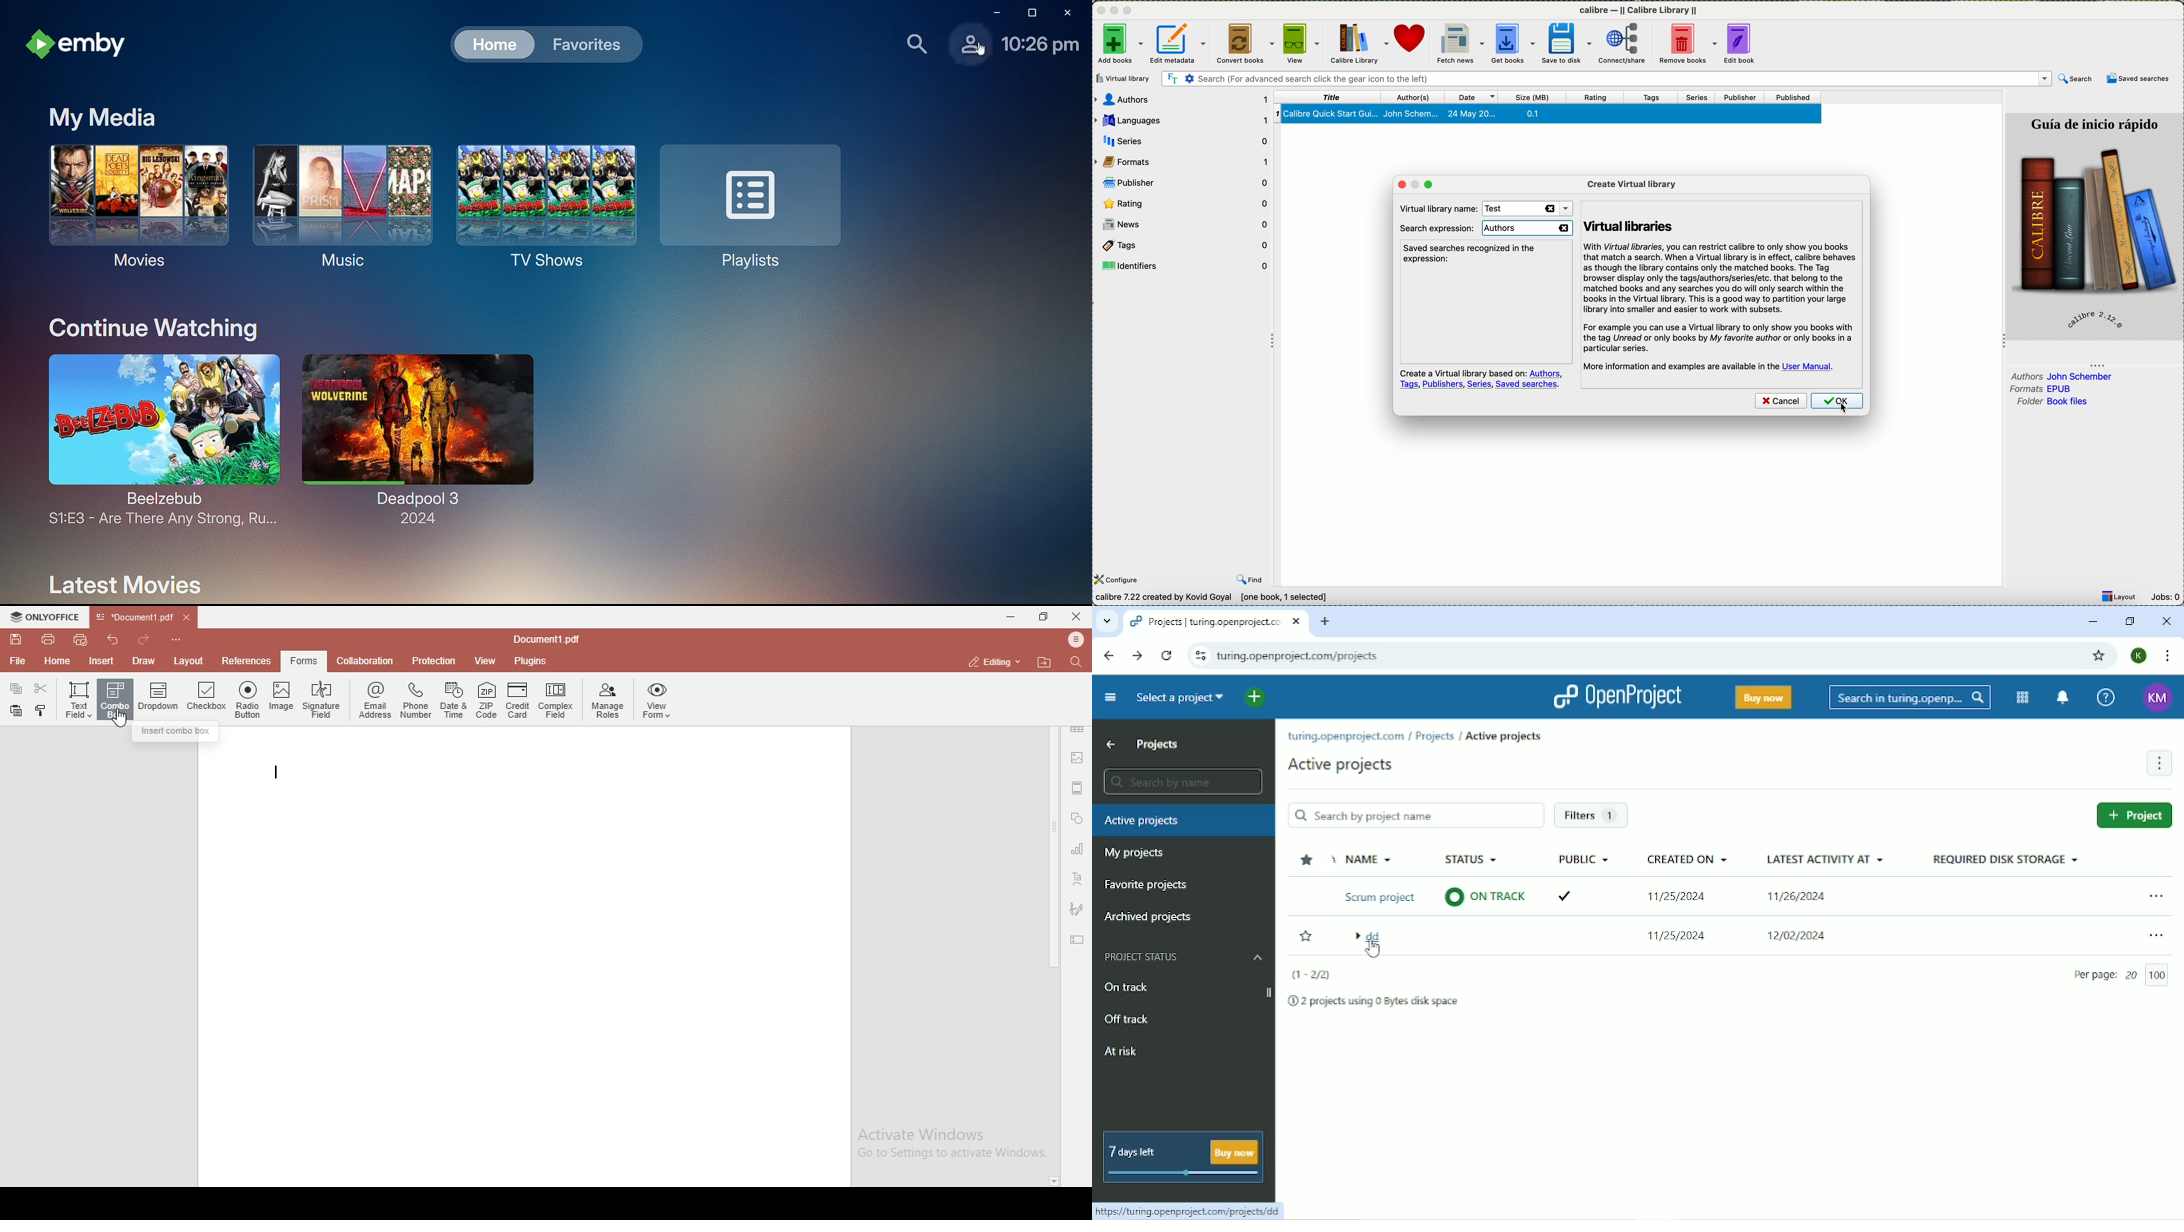  Describe the element at coordinates (1414, 185) in the screenshot. I see `minimze` at that location.